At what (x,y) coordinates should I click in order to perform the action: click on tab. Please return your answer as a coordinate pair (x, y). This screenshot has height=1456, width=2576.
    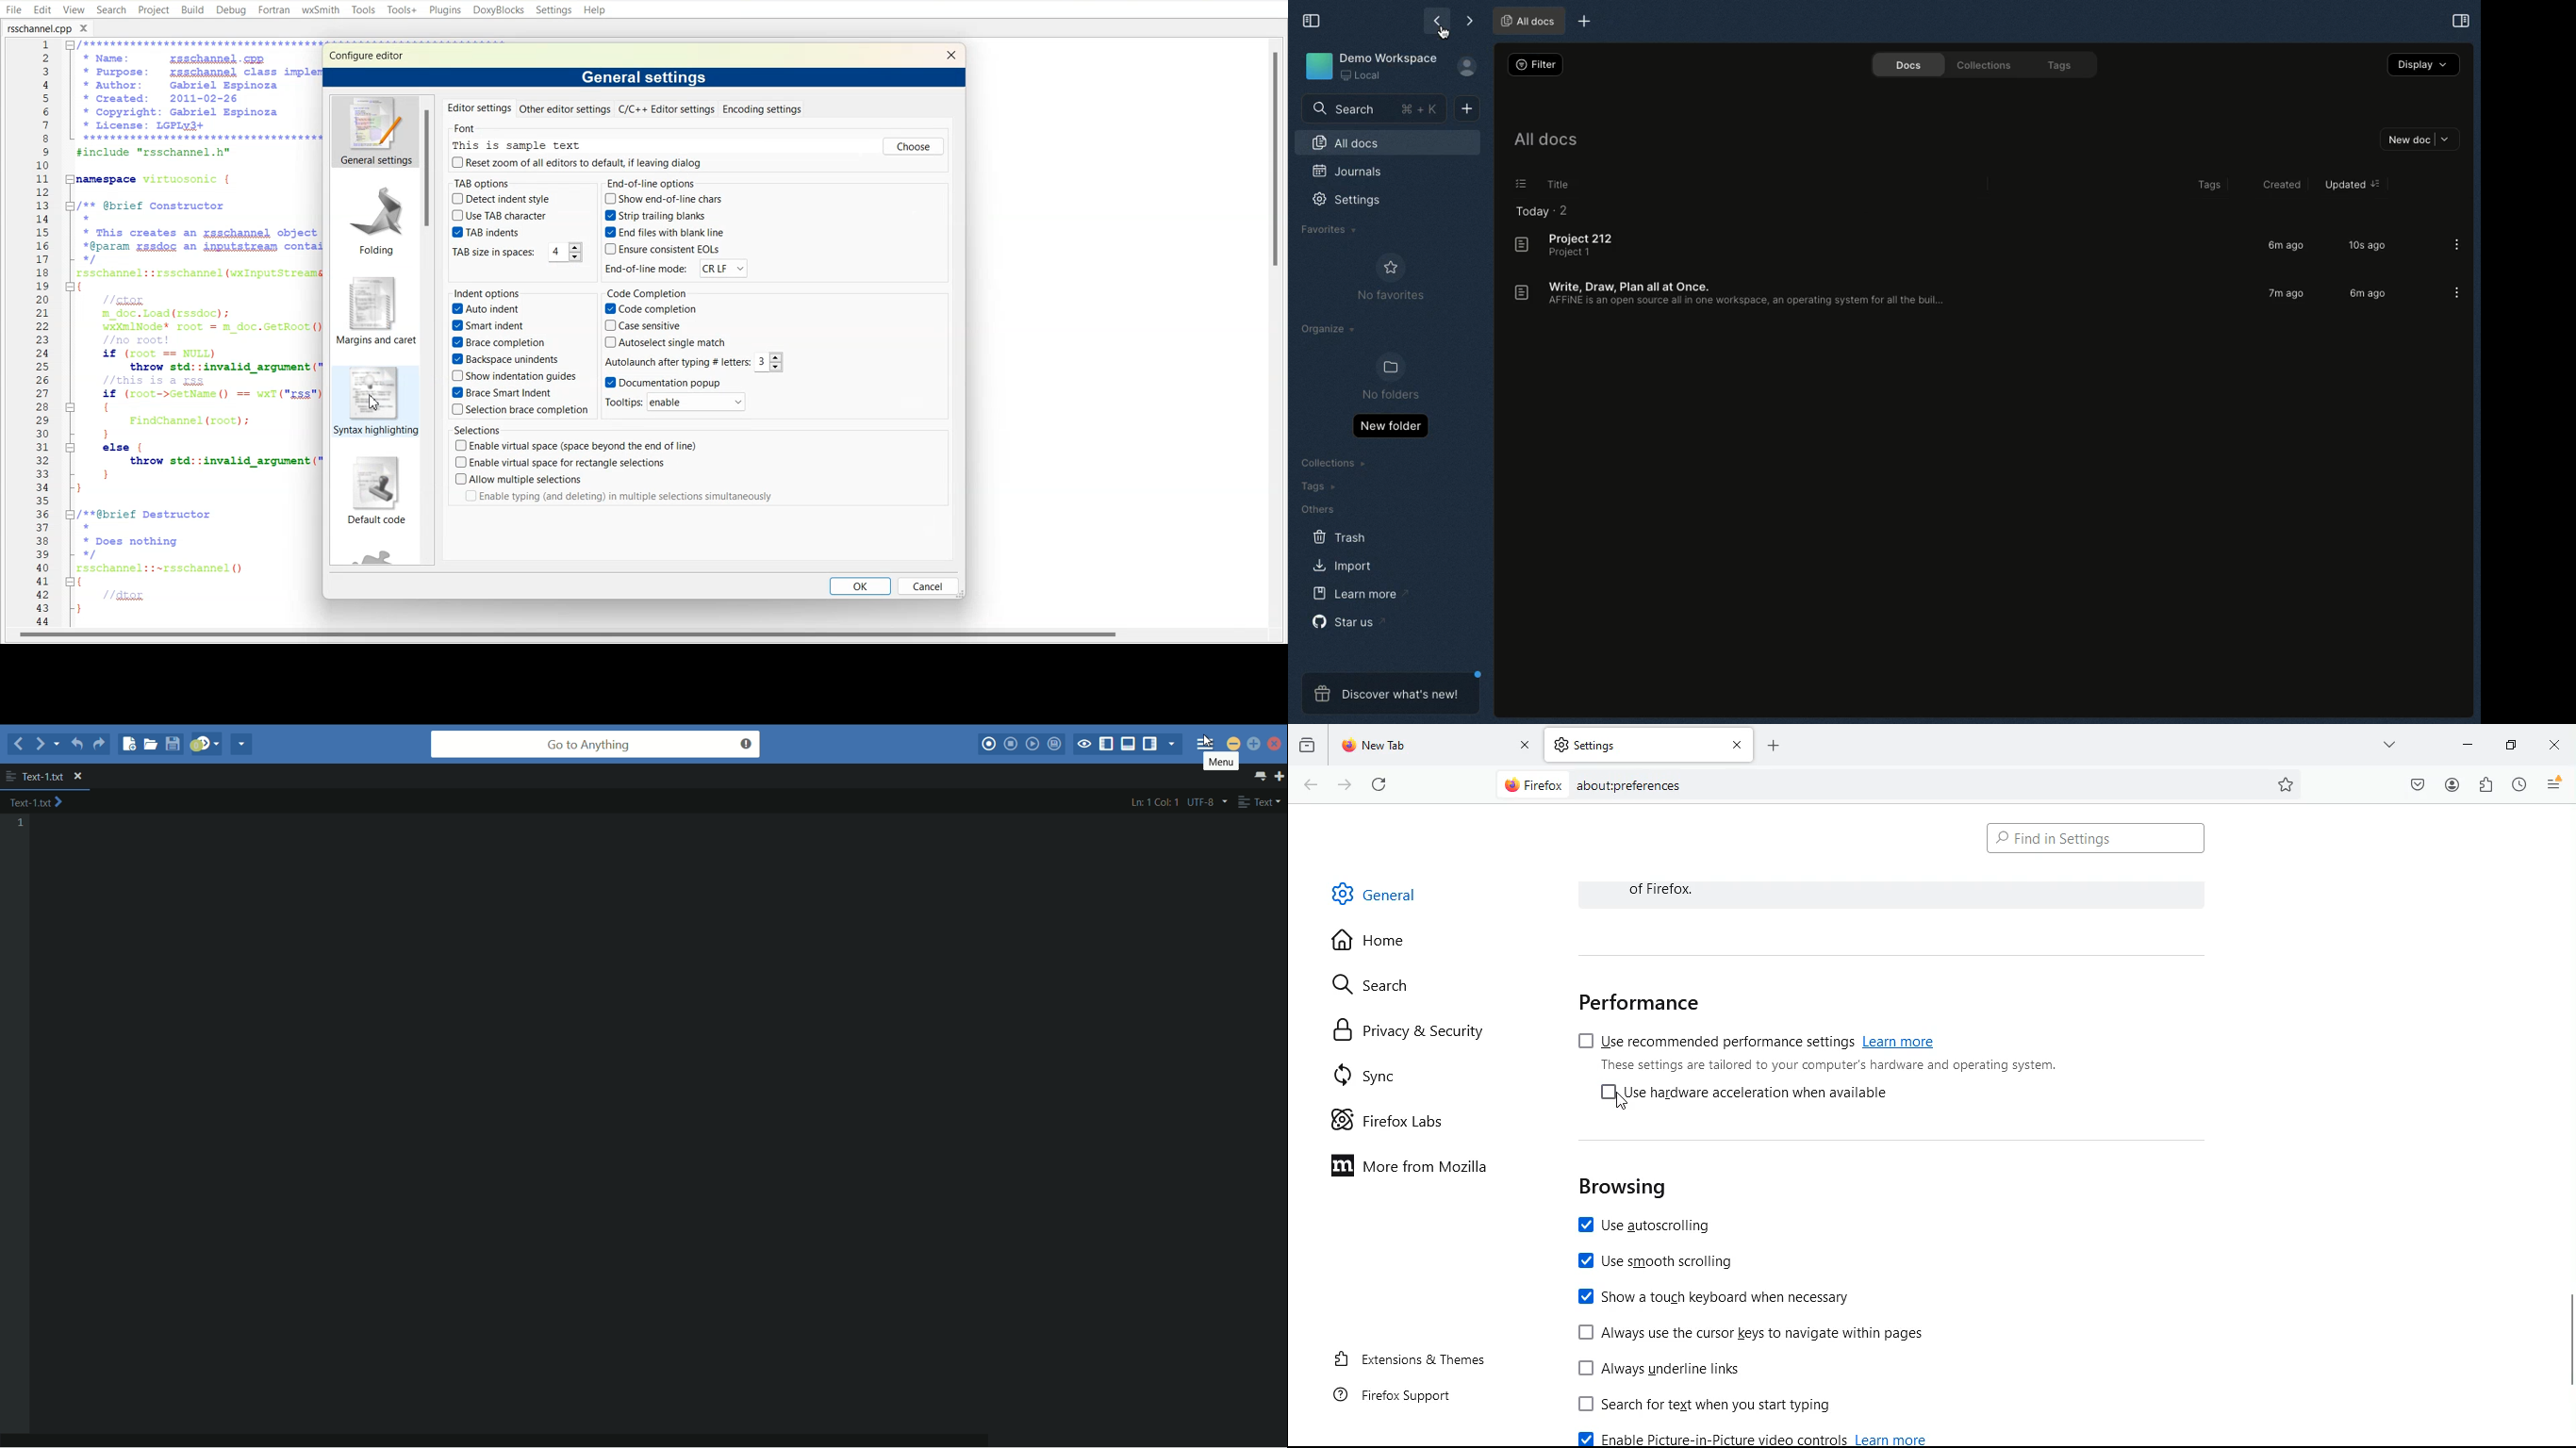
    Looking at the image, I should click on (1650, 745).